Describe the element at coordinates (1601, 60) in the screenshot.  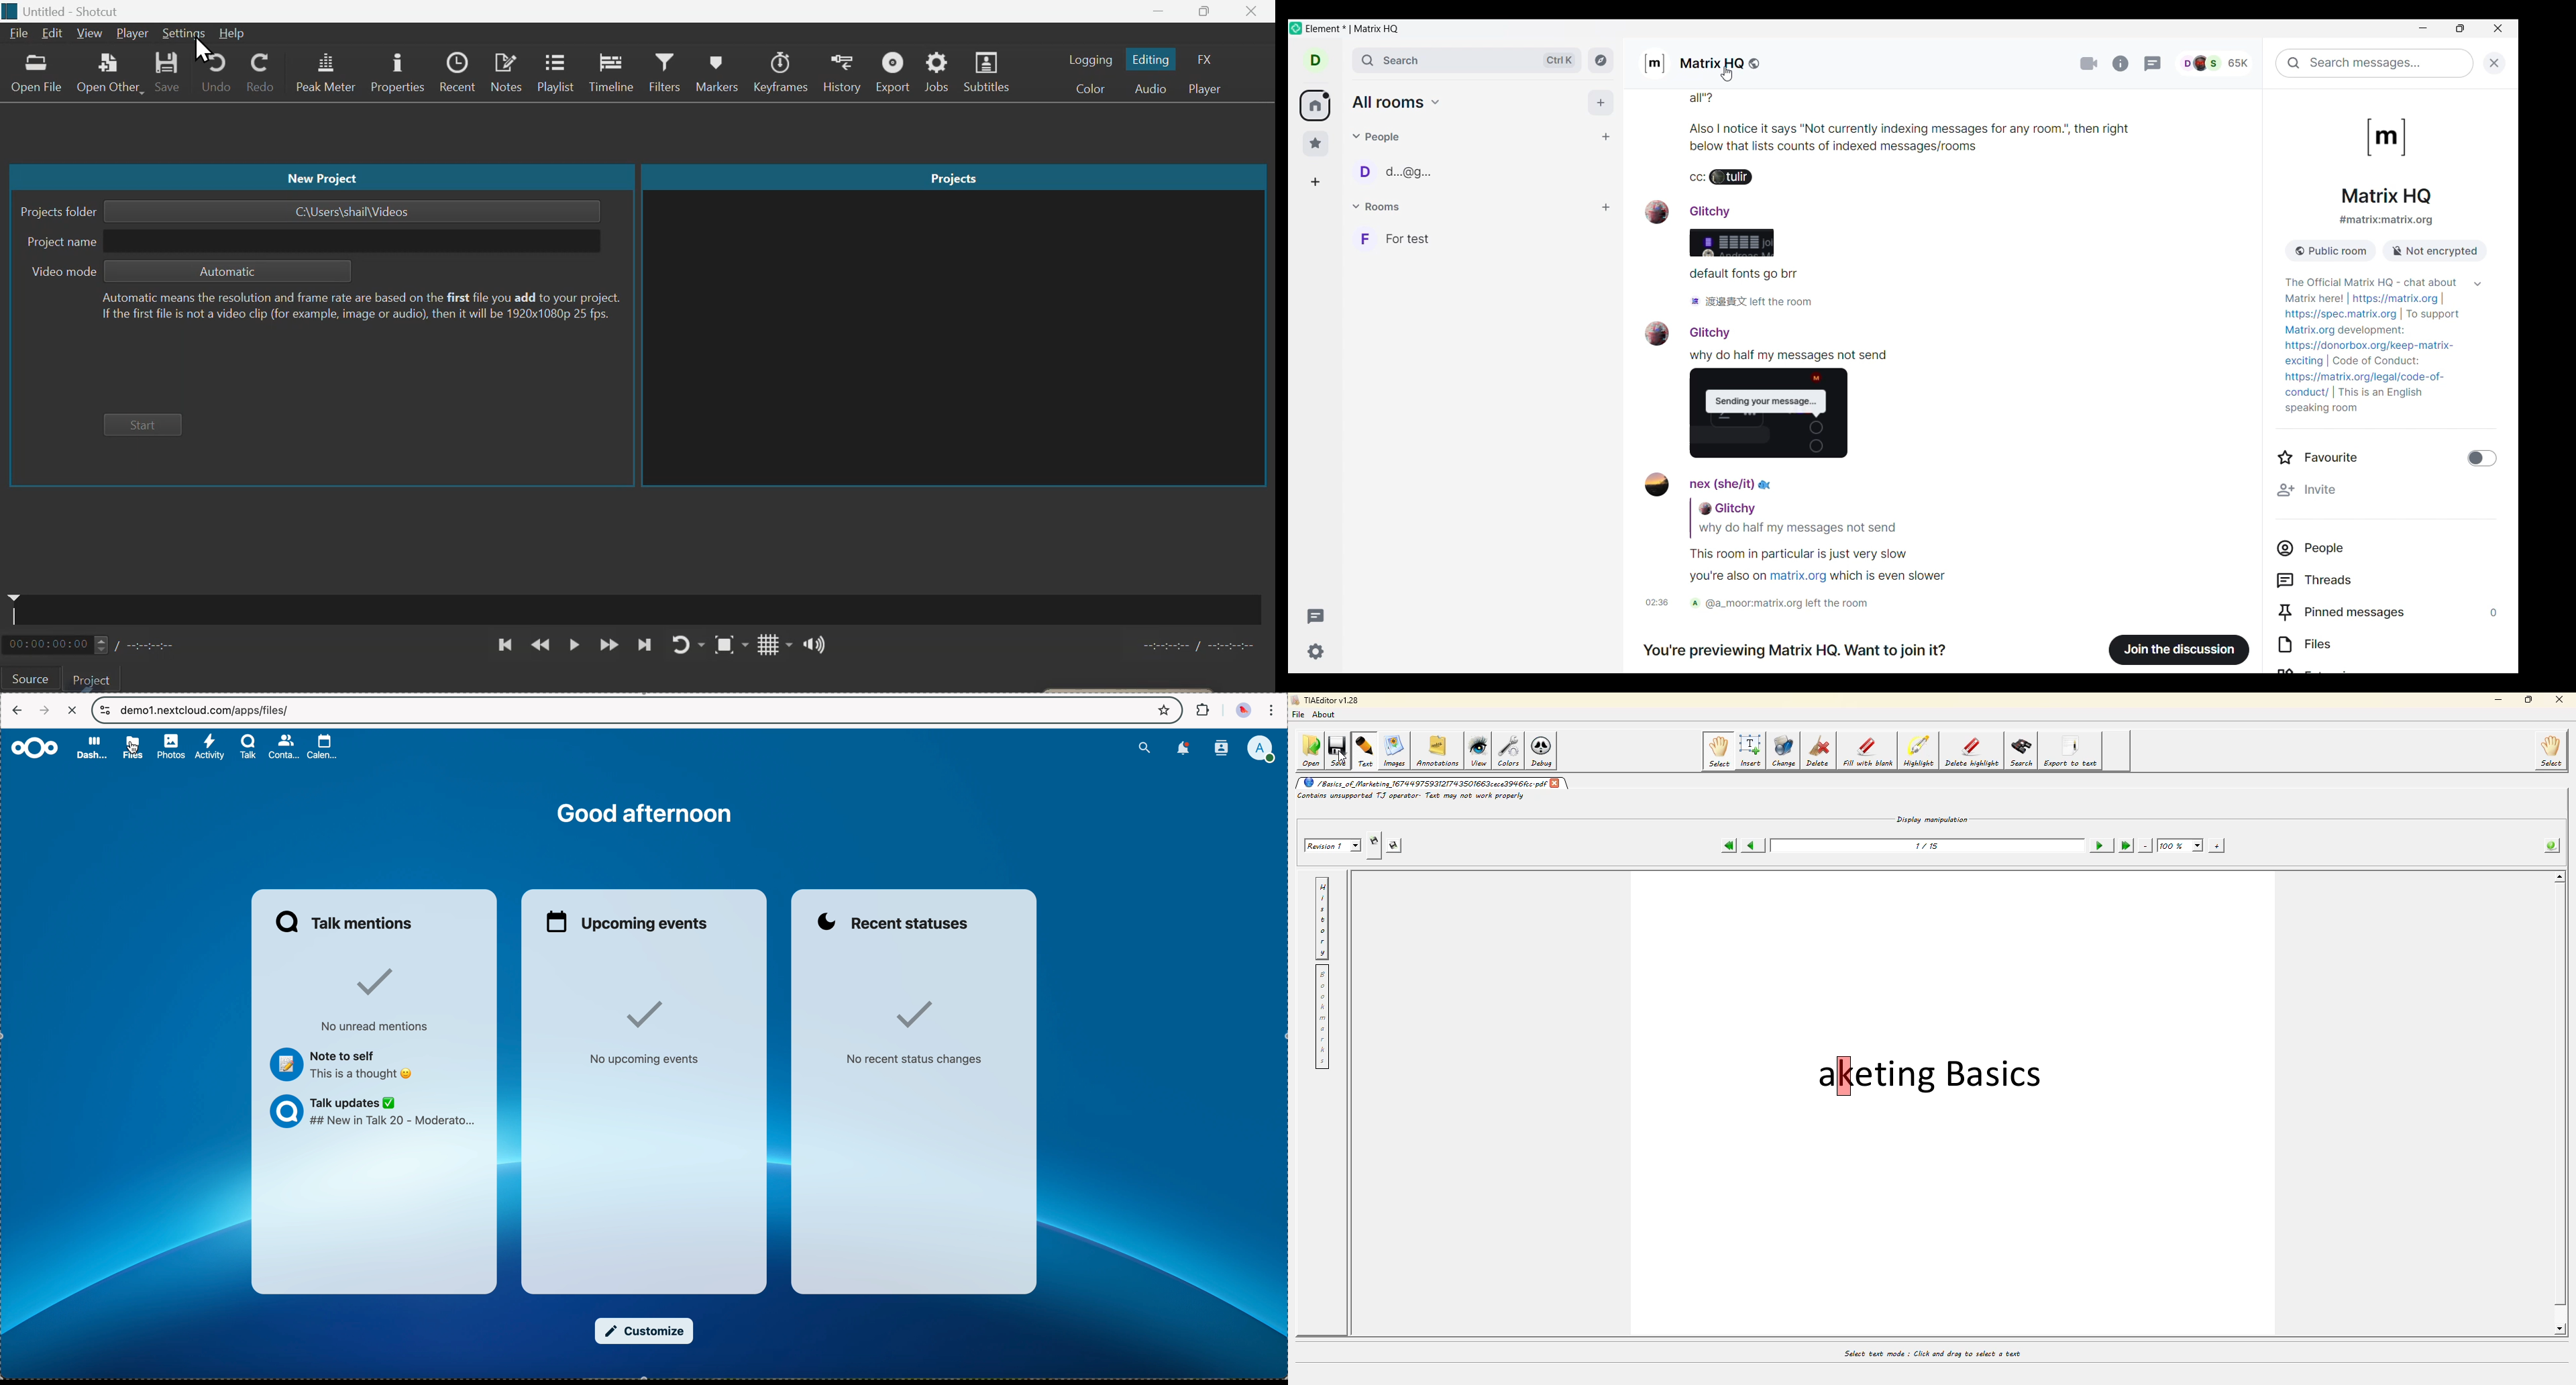
I see `Explore rooms` at that location.